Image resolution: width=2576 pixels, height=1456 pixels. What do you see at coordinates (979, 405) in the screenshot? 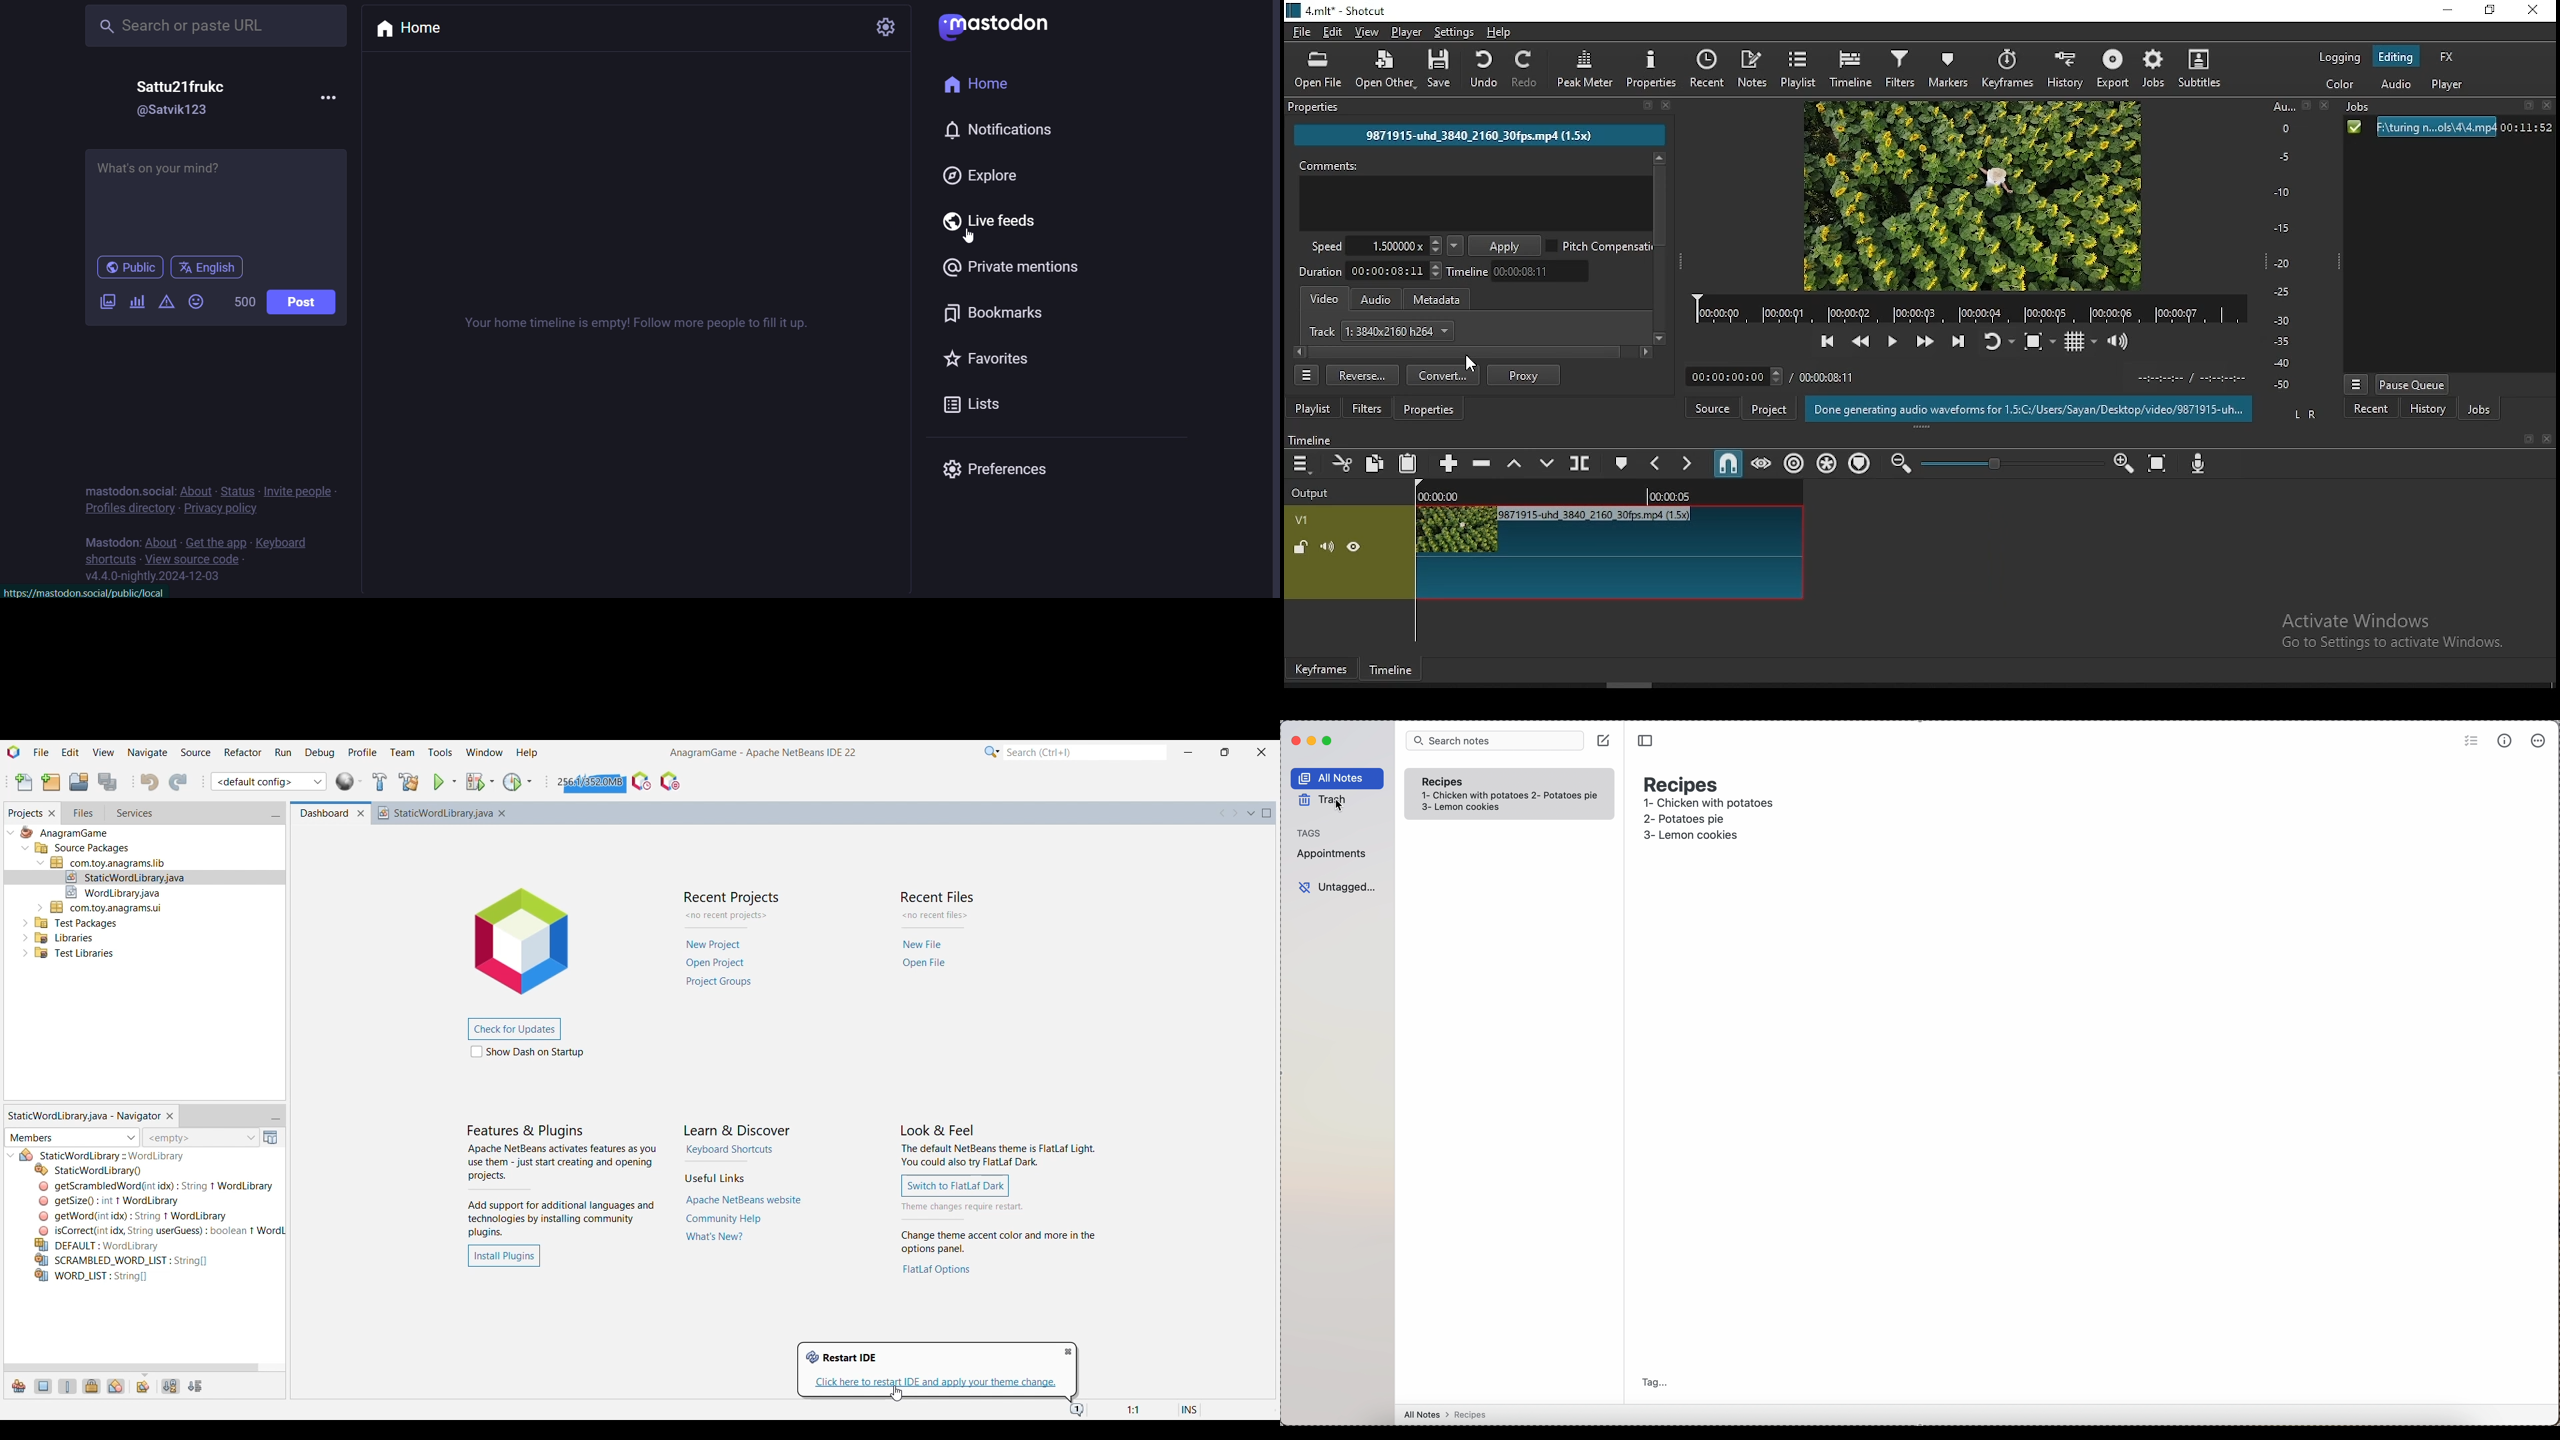
I see `lists` at bounding box center [979, 405].